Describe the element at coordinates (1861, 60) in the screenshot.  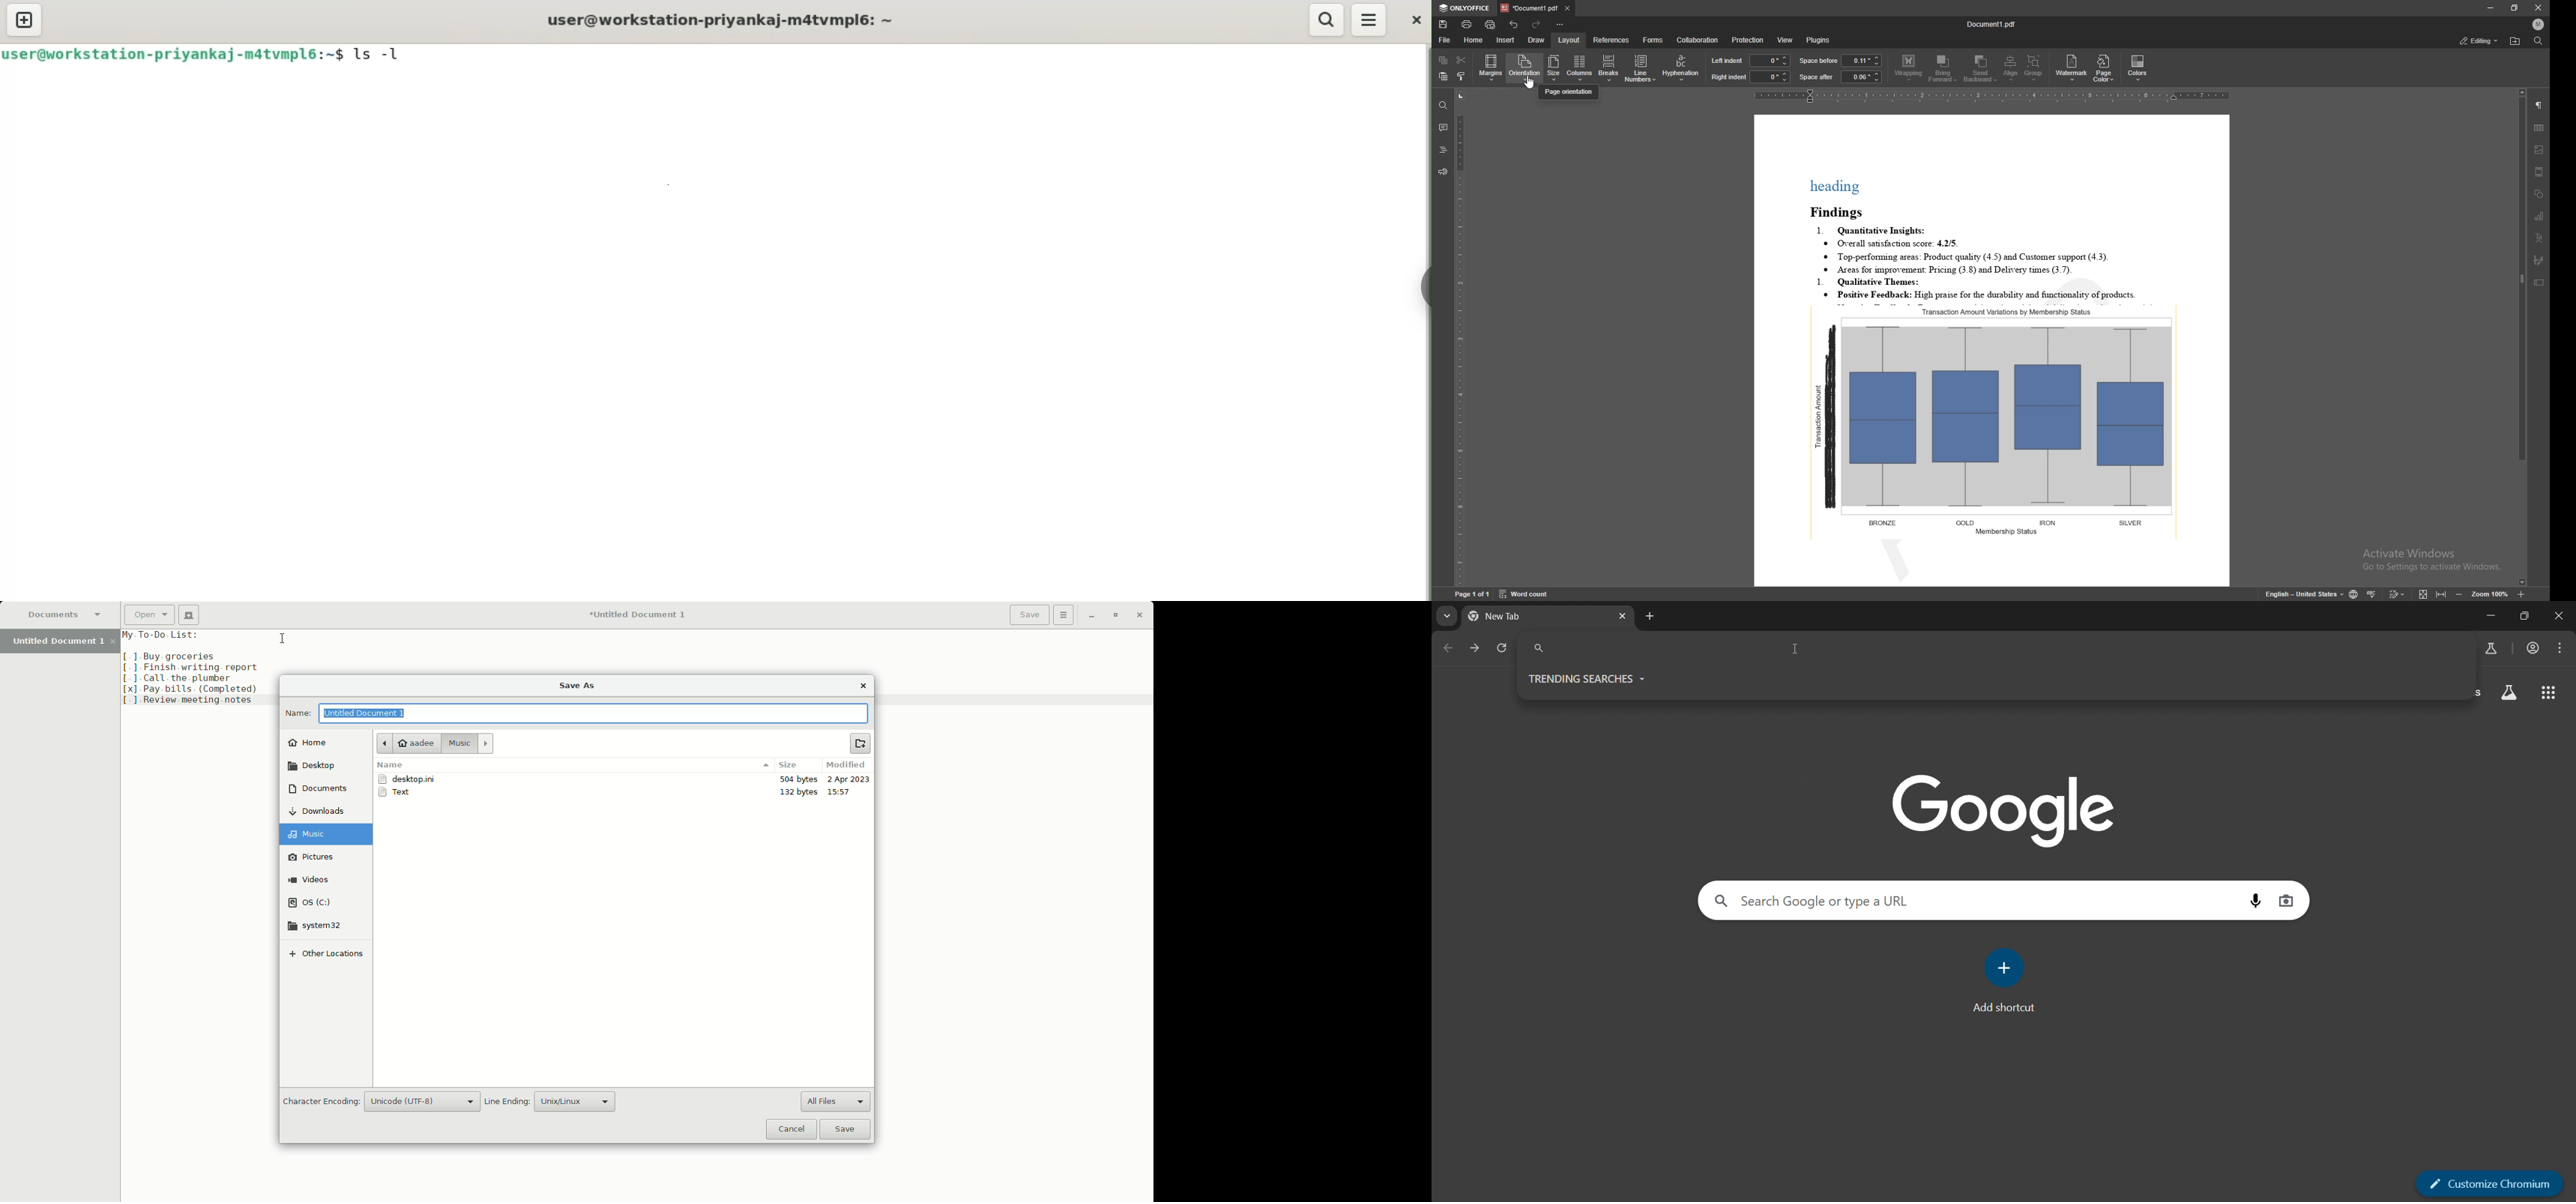
I see `input space before` at that location.